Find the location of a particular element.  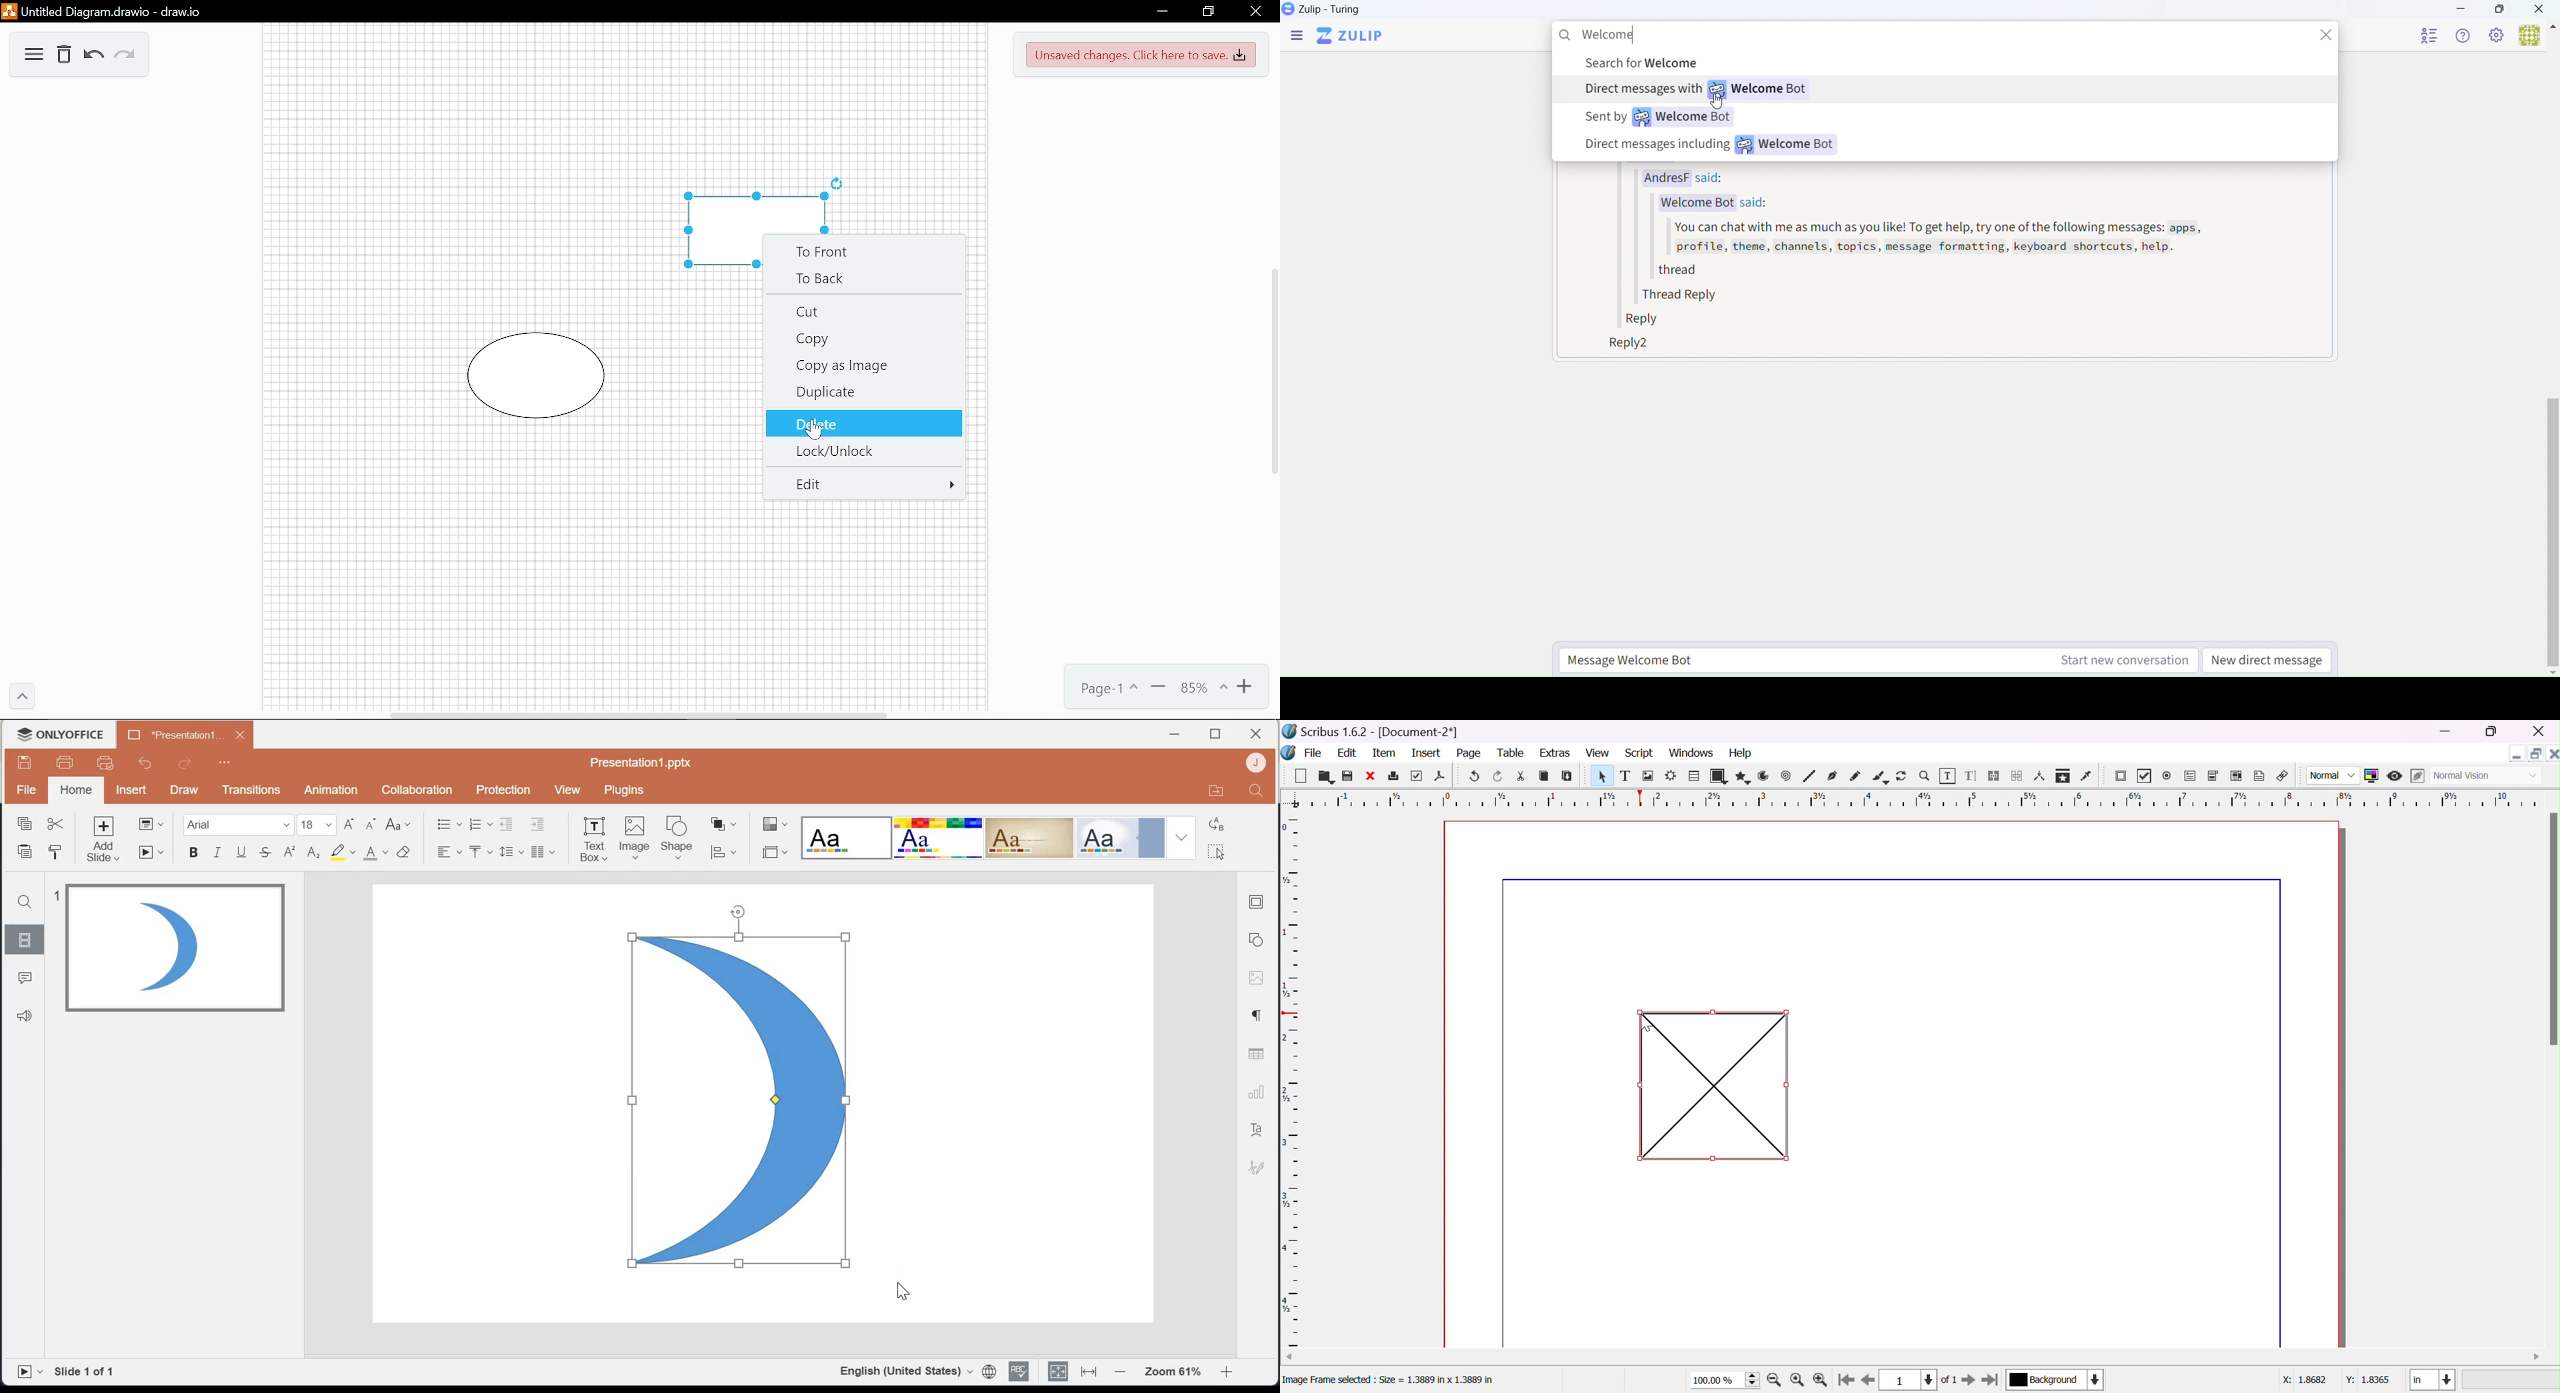

image frame is located at coordinates (1649, 776).